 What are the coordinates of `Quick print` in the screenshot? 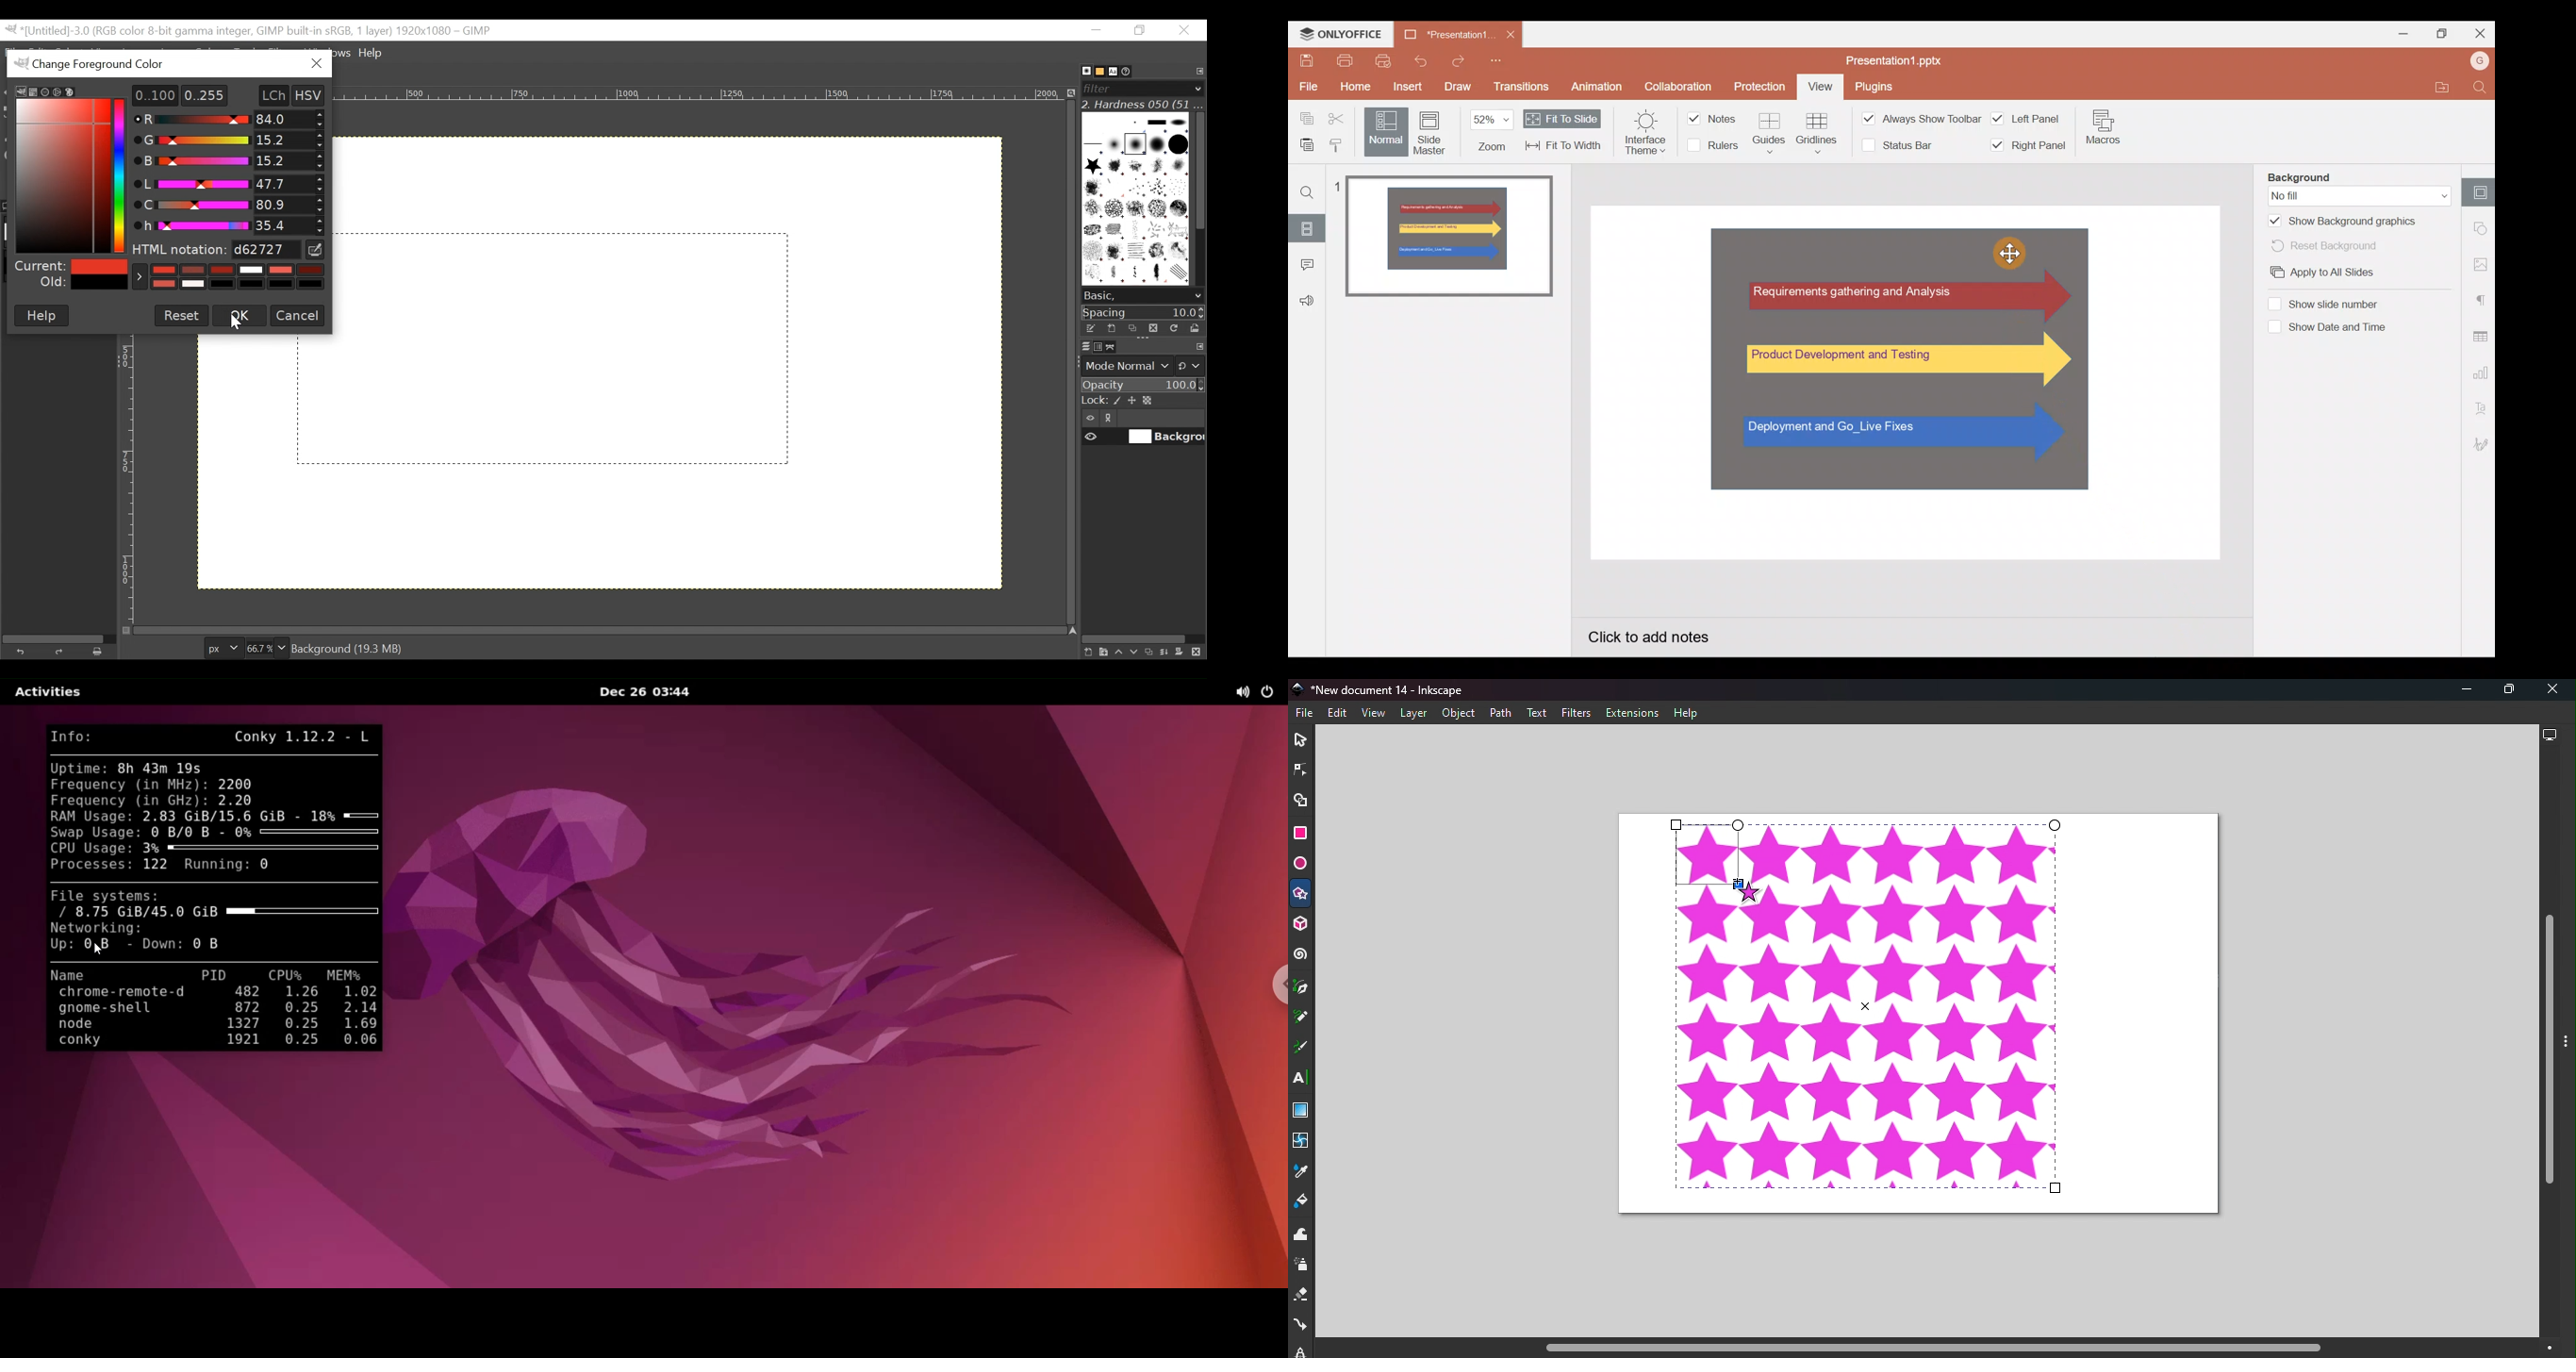 It's located at (1383, 61).